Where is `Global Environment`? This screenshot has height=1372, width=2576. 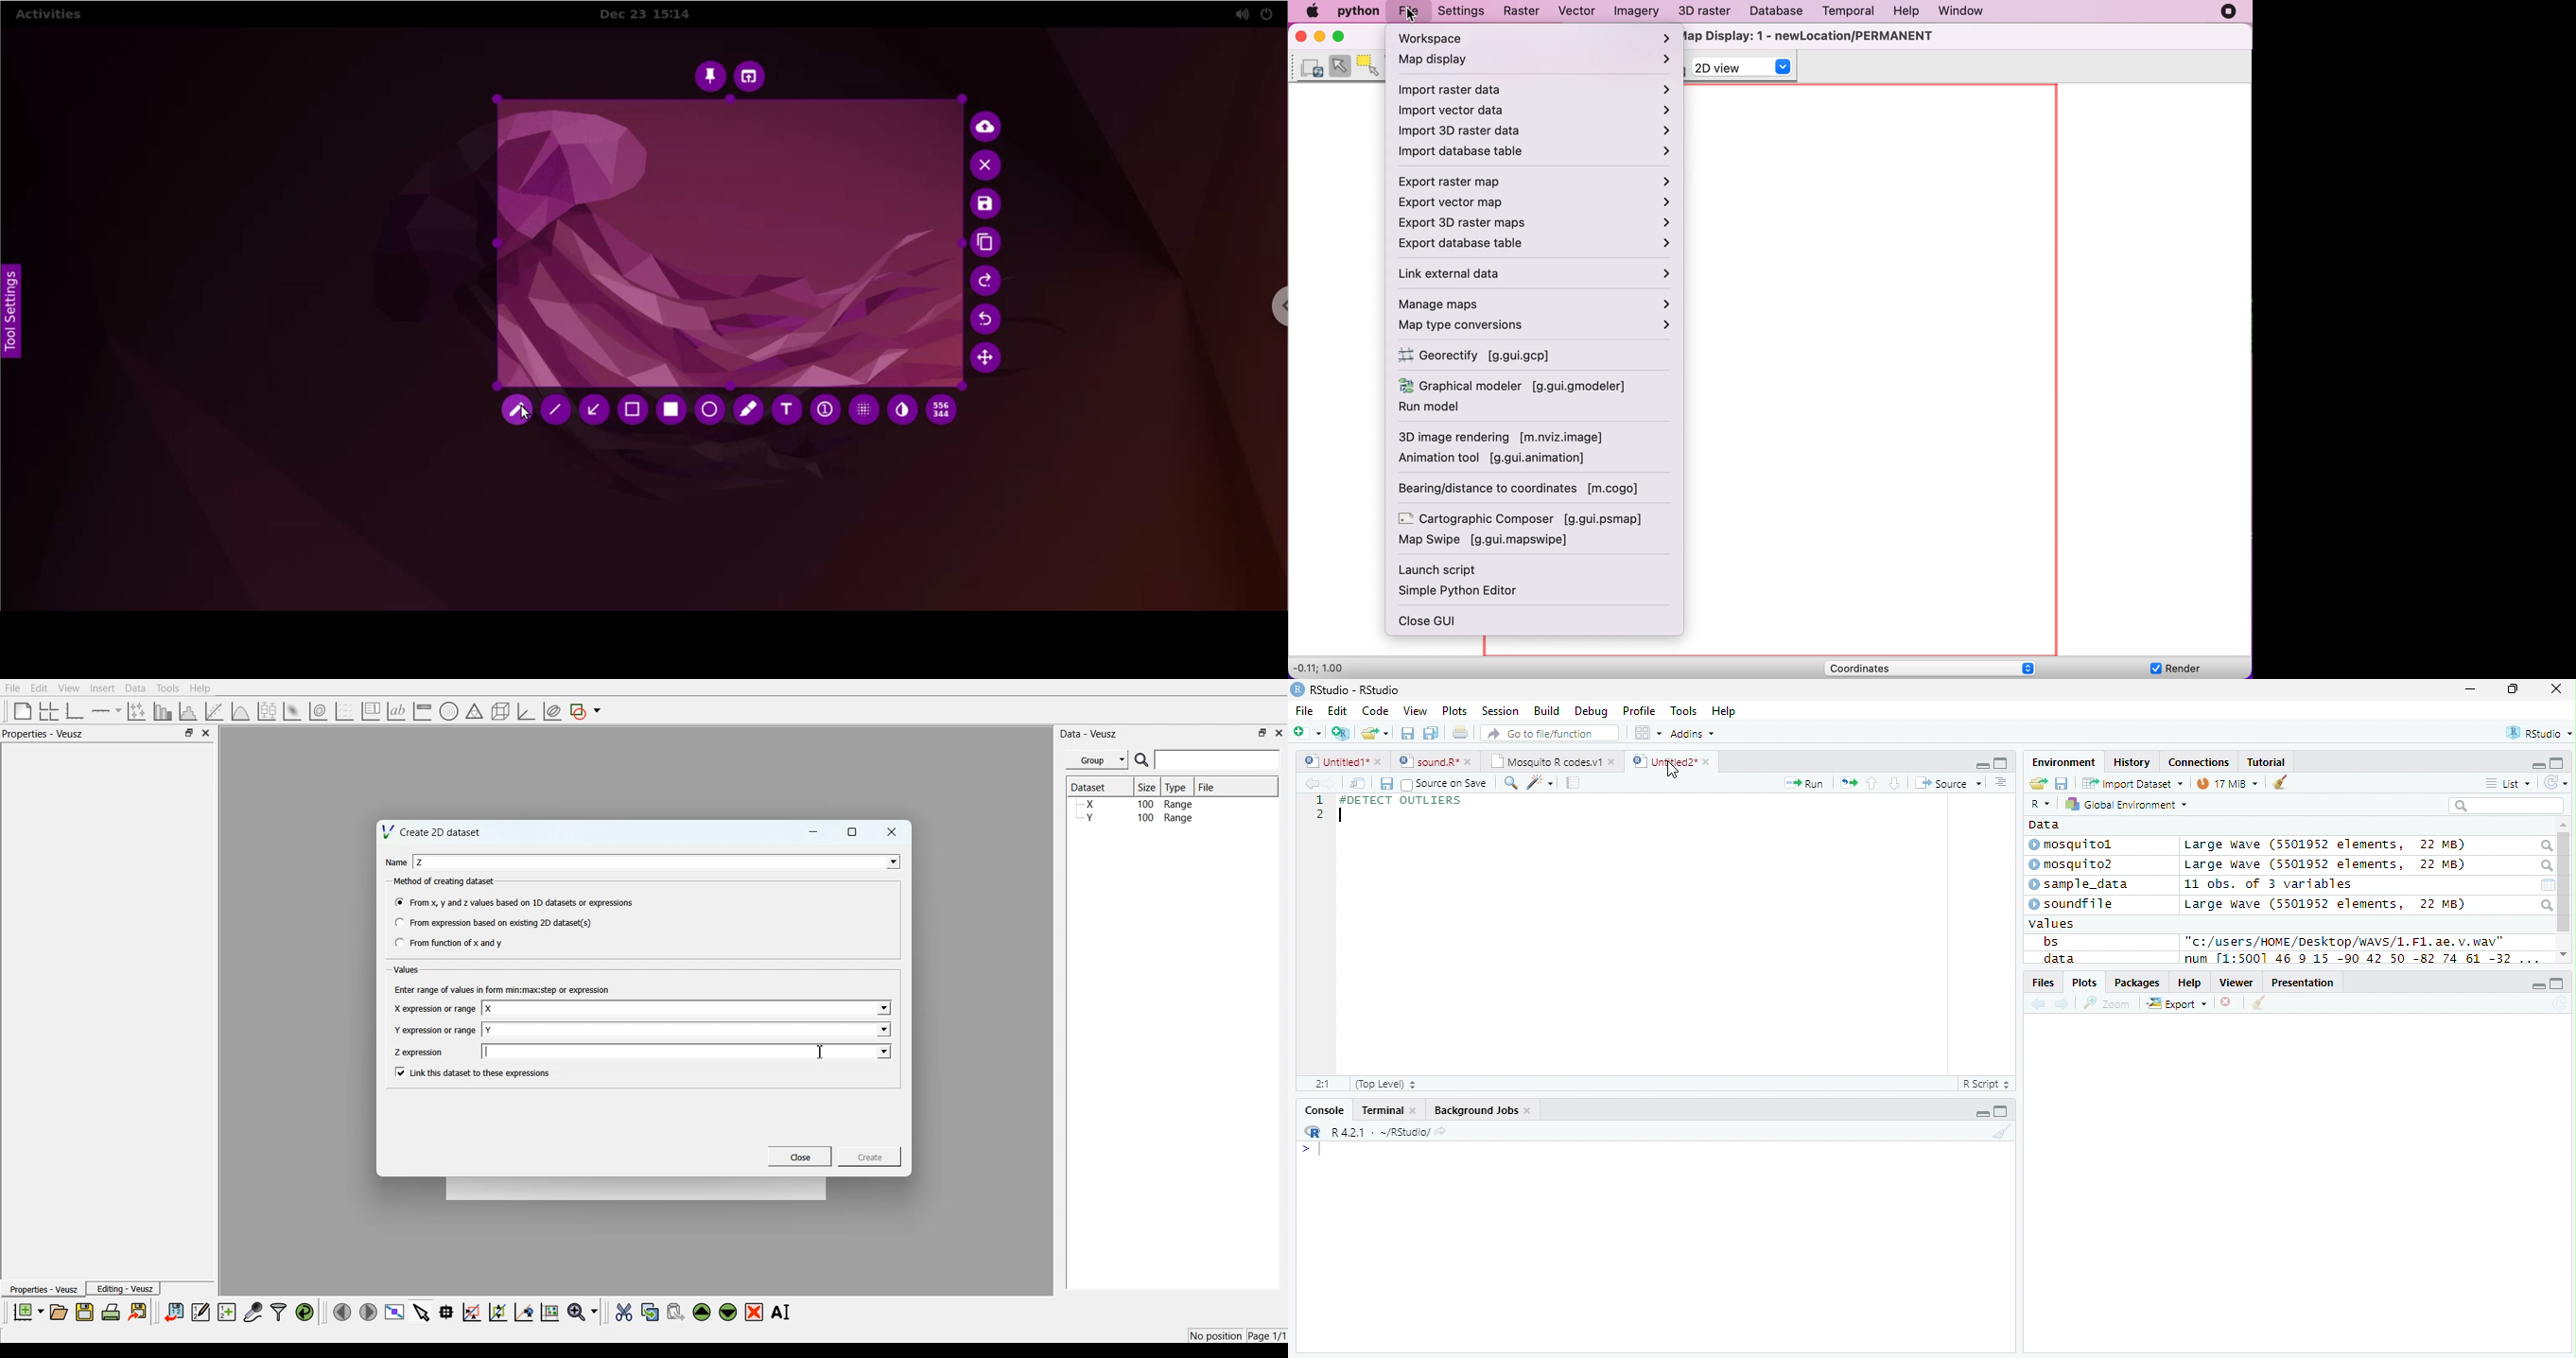
Global Environment is located at coordinates (2124, 803).